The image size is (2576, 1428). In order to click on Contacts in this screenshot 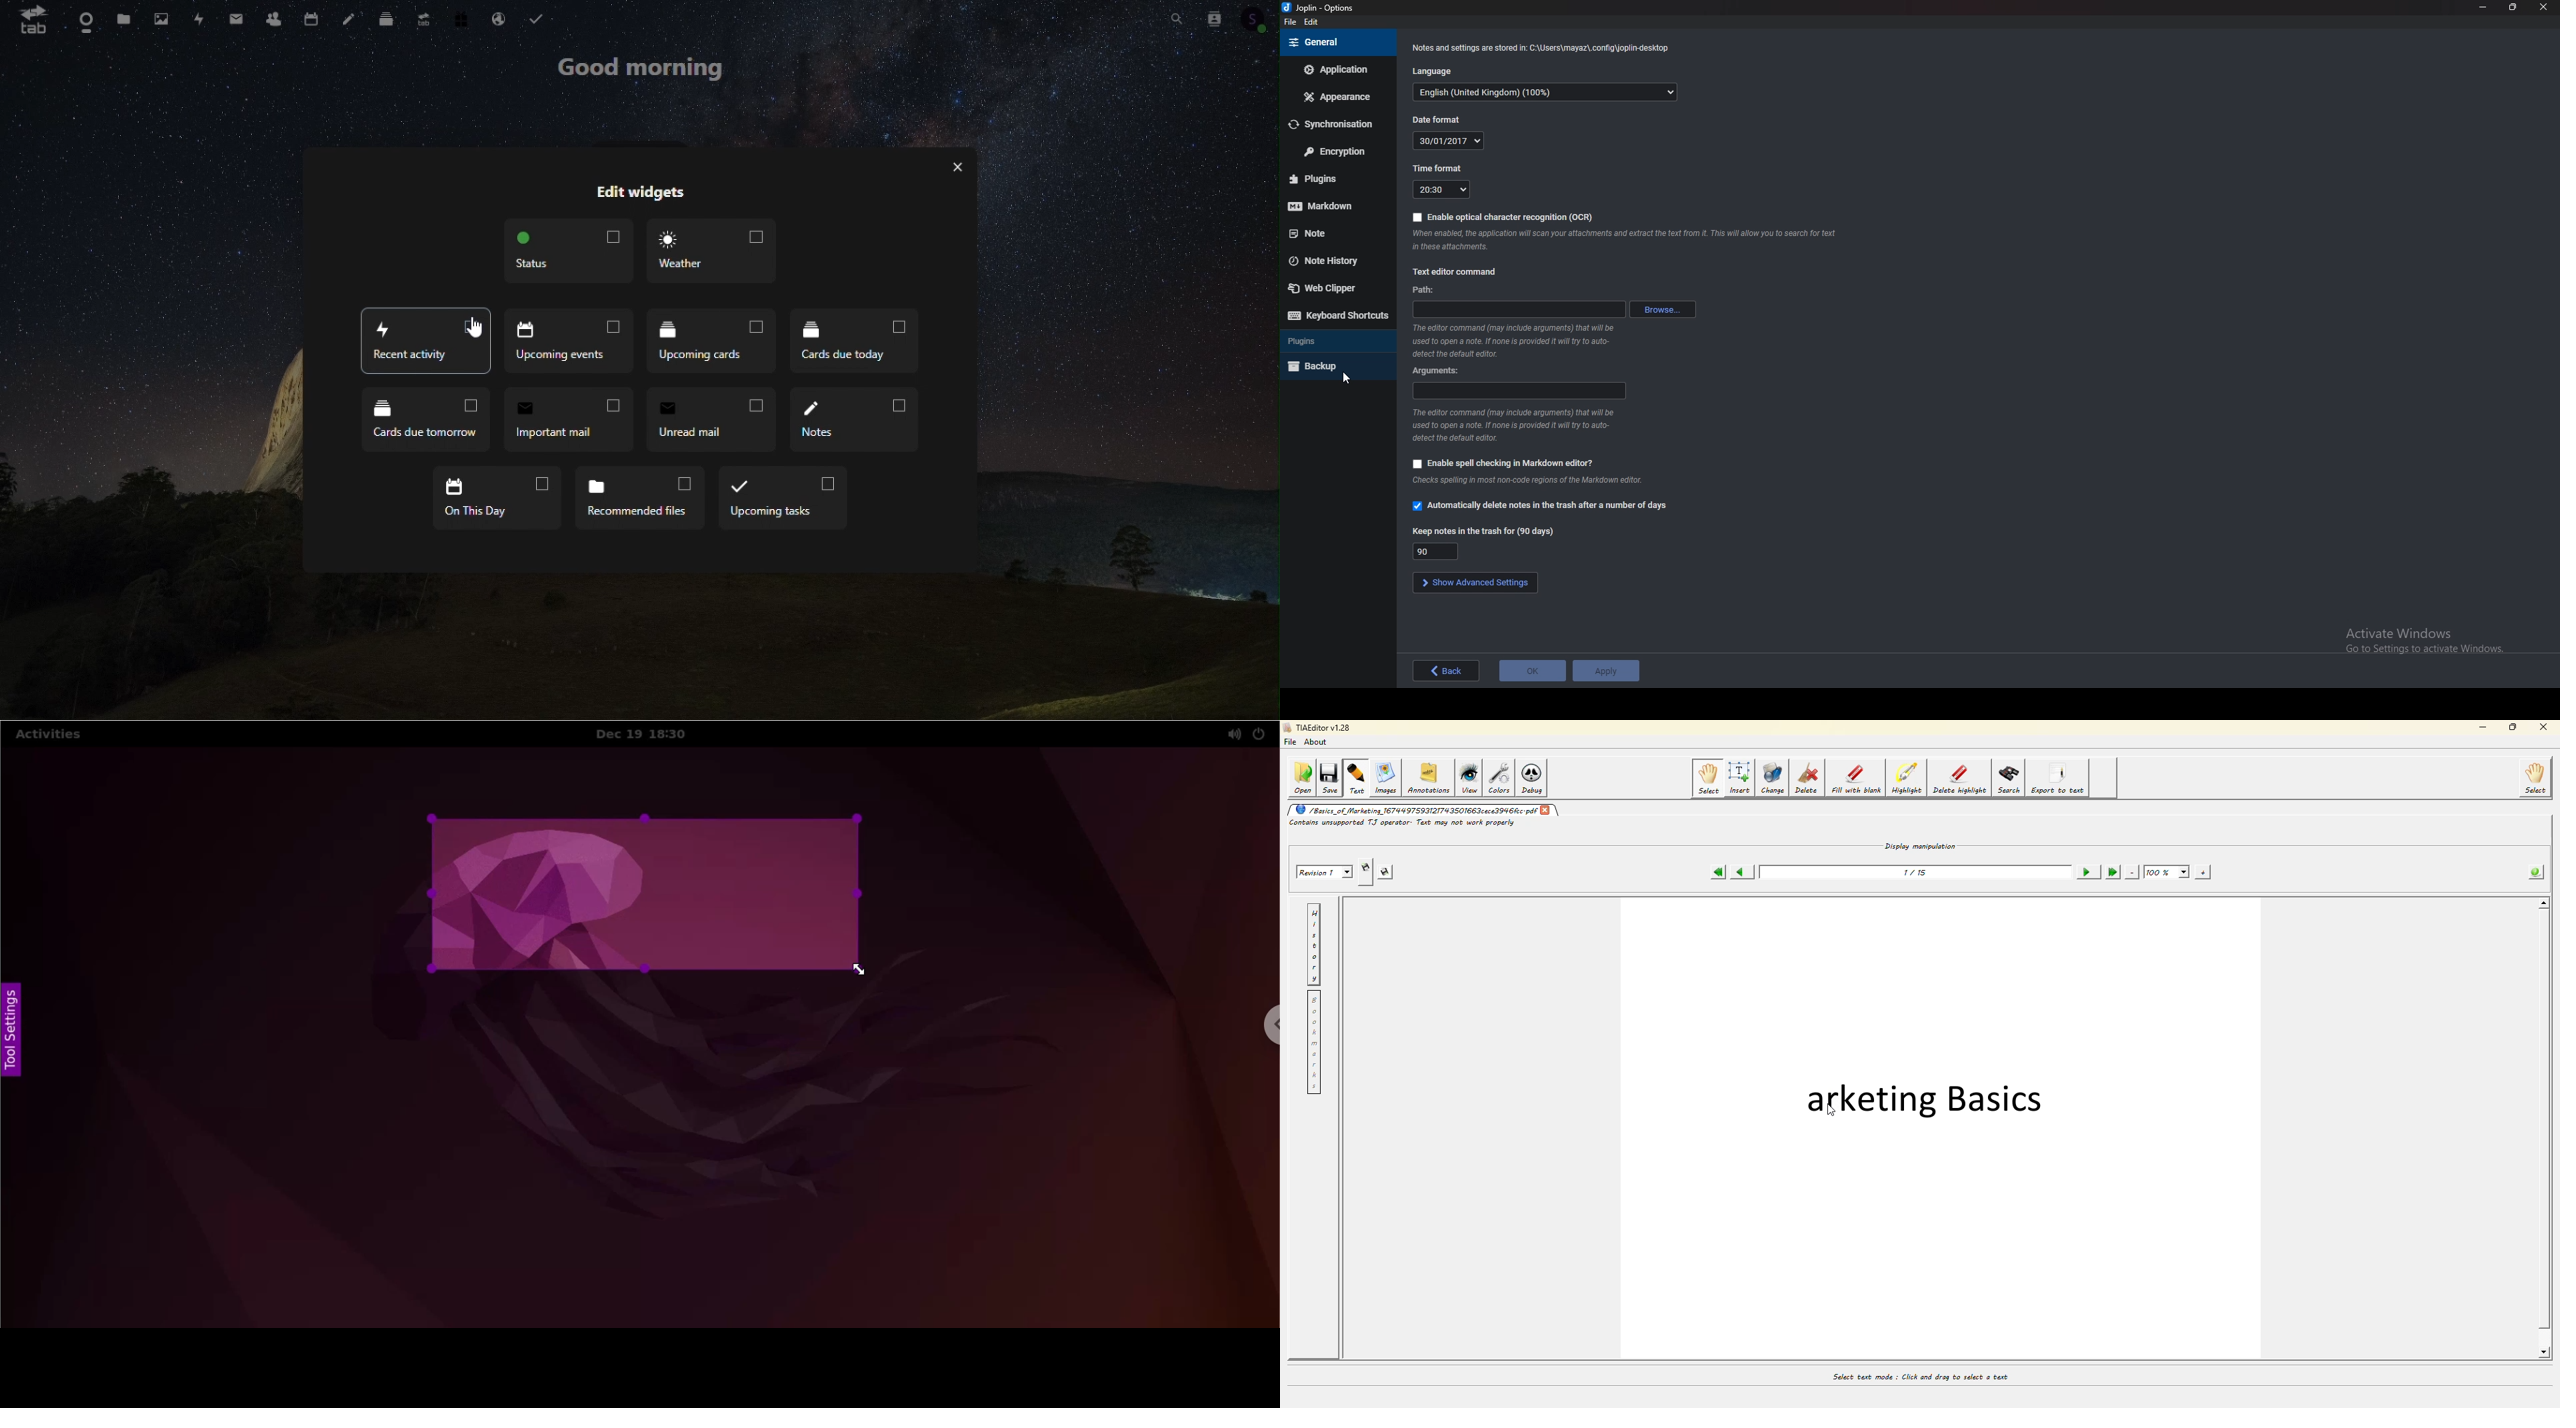, I will do `click(1215, 17)`.